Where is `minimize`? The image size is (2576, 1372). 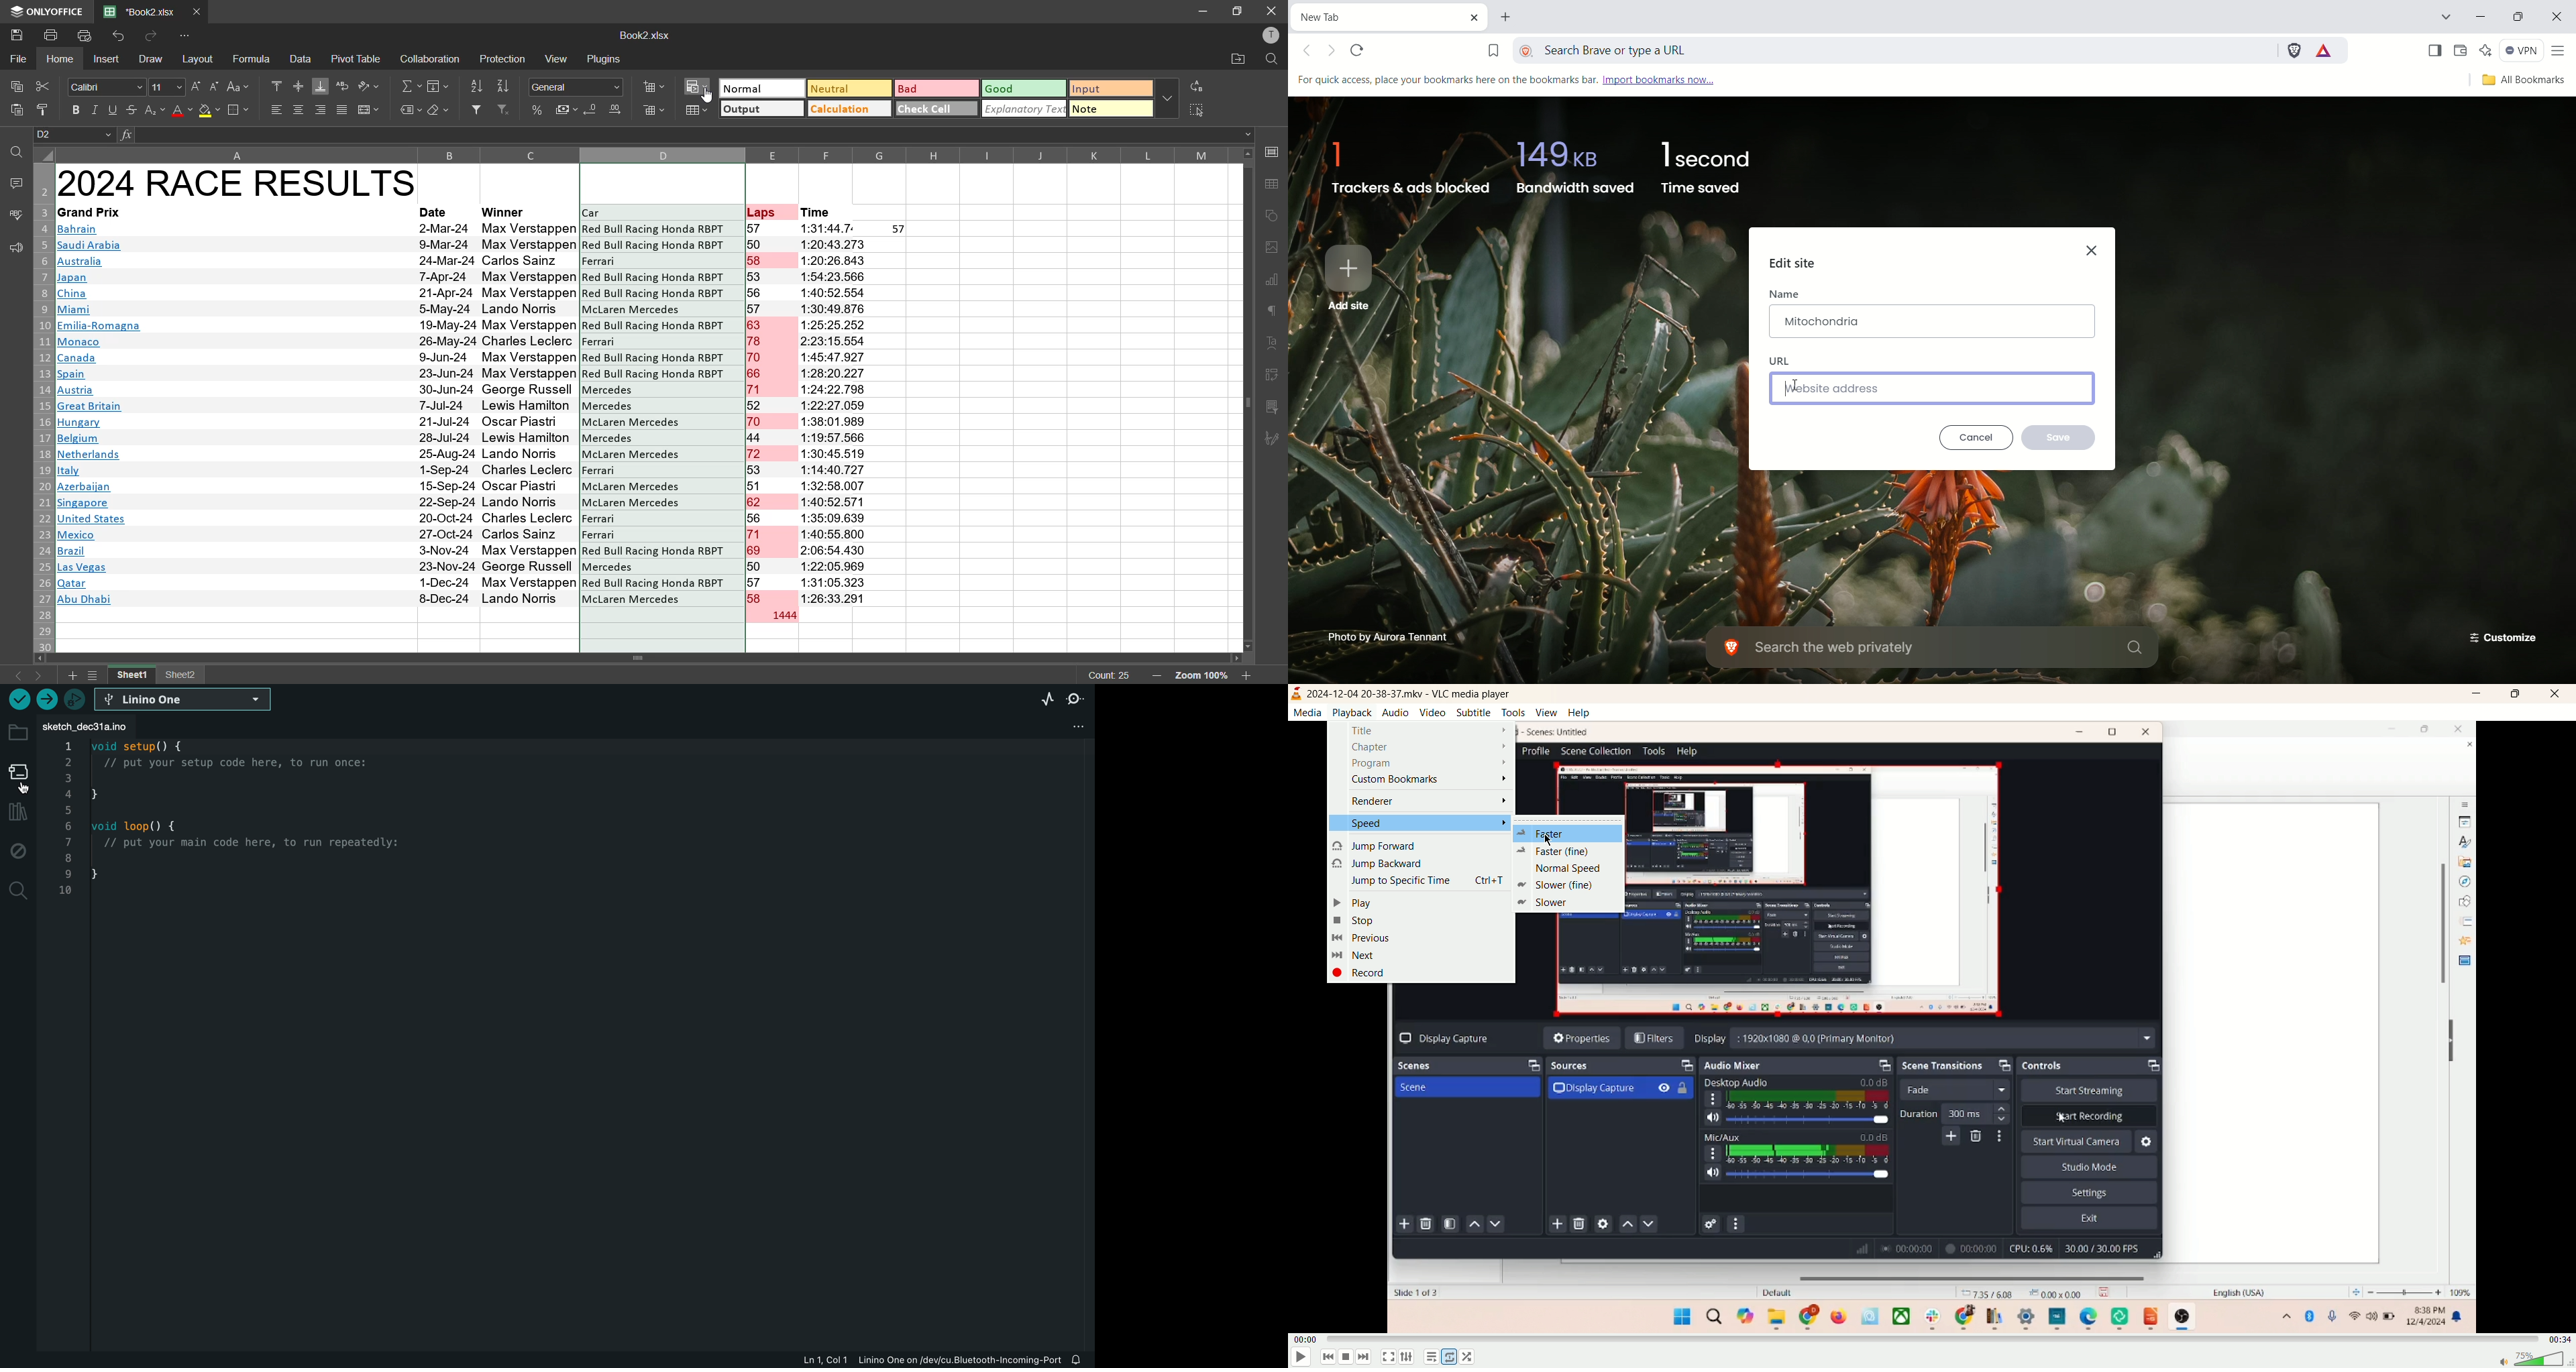 minimize is located at coordinates (1203, 11).